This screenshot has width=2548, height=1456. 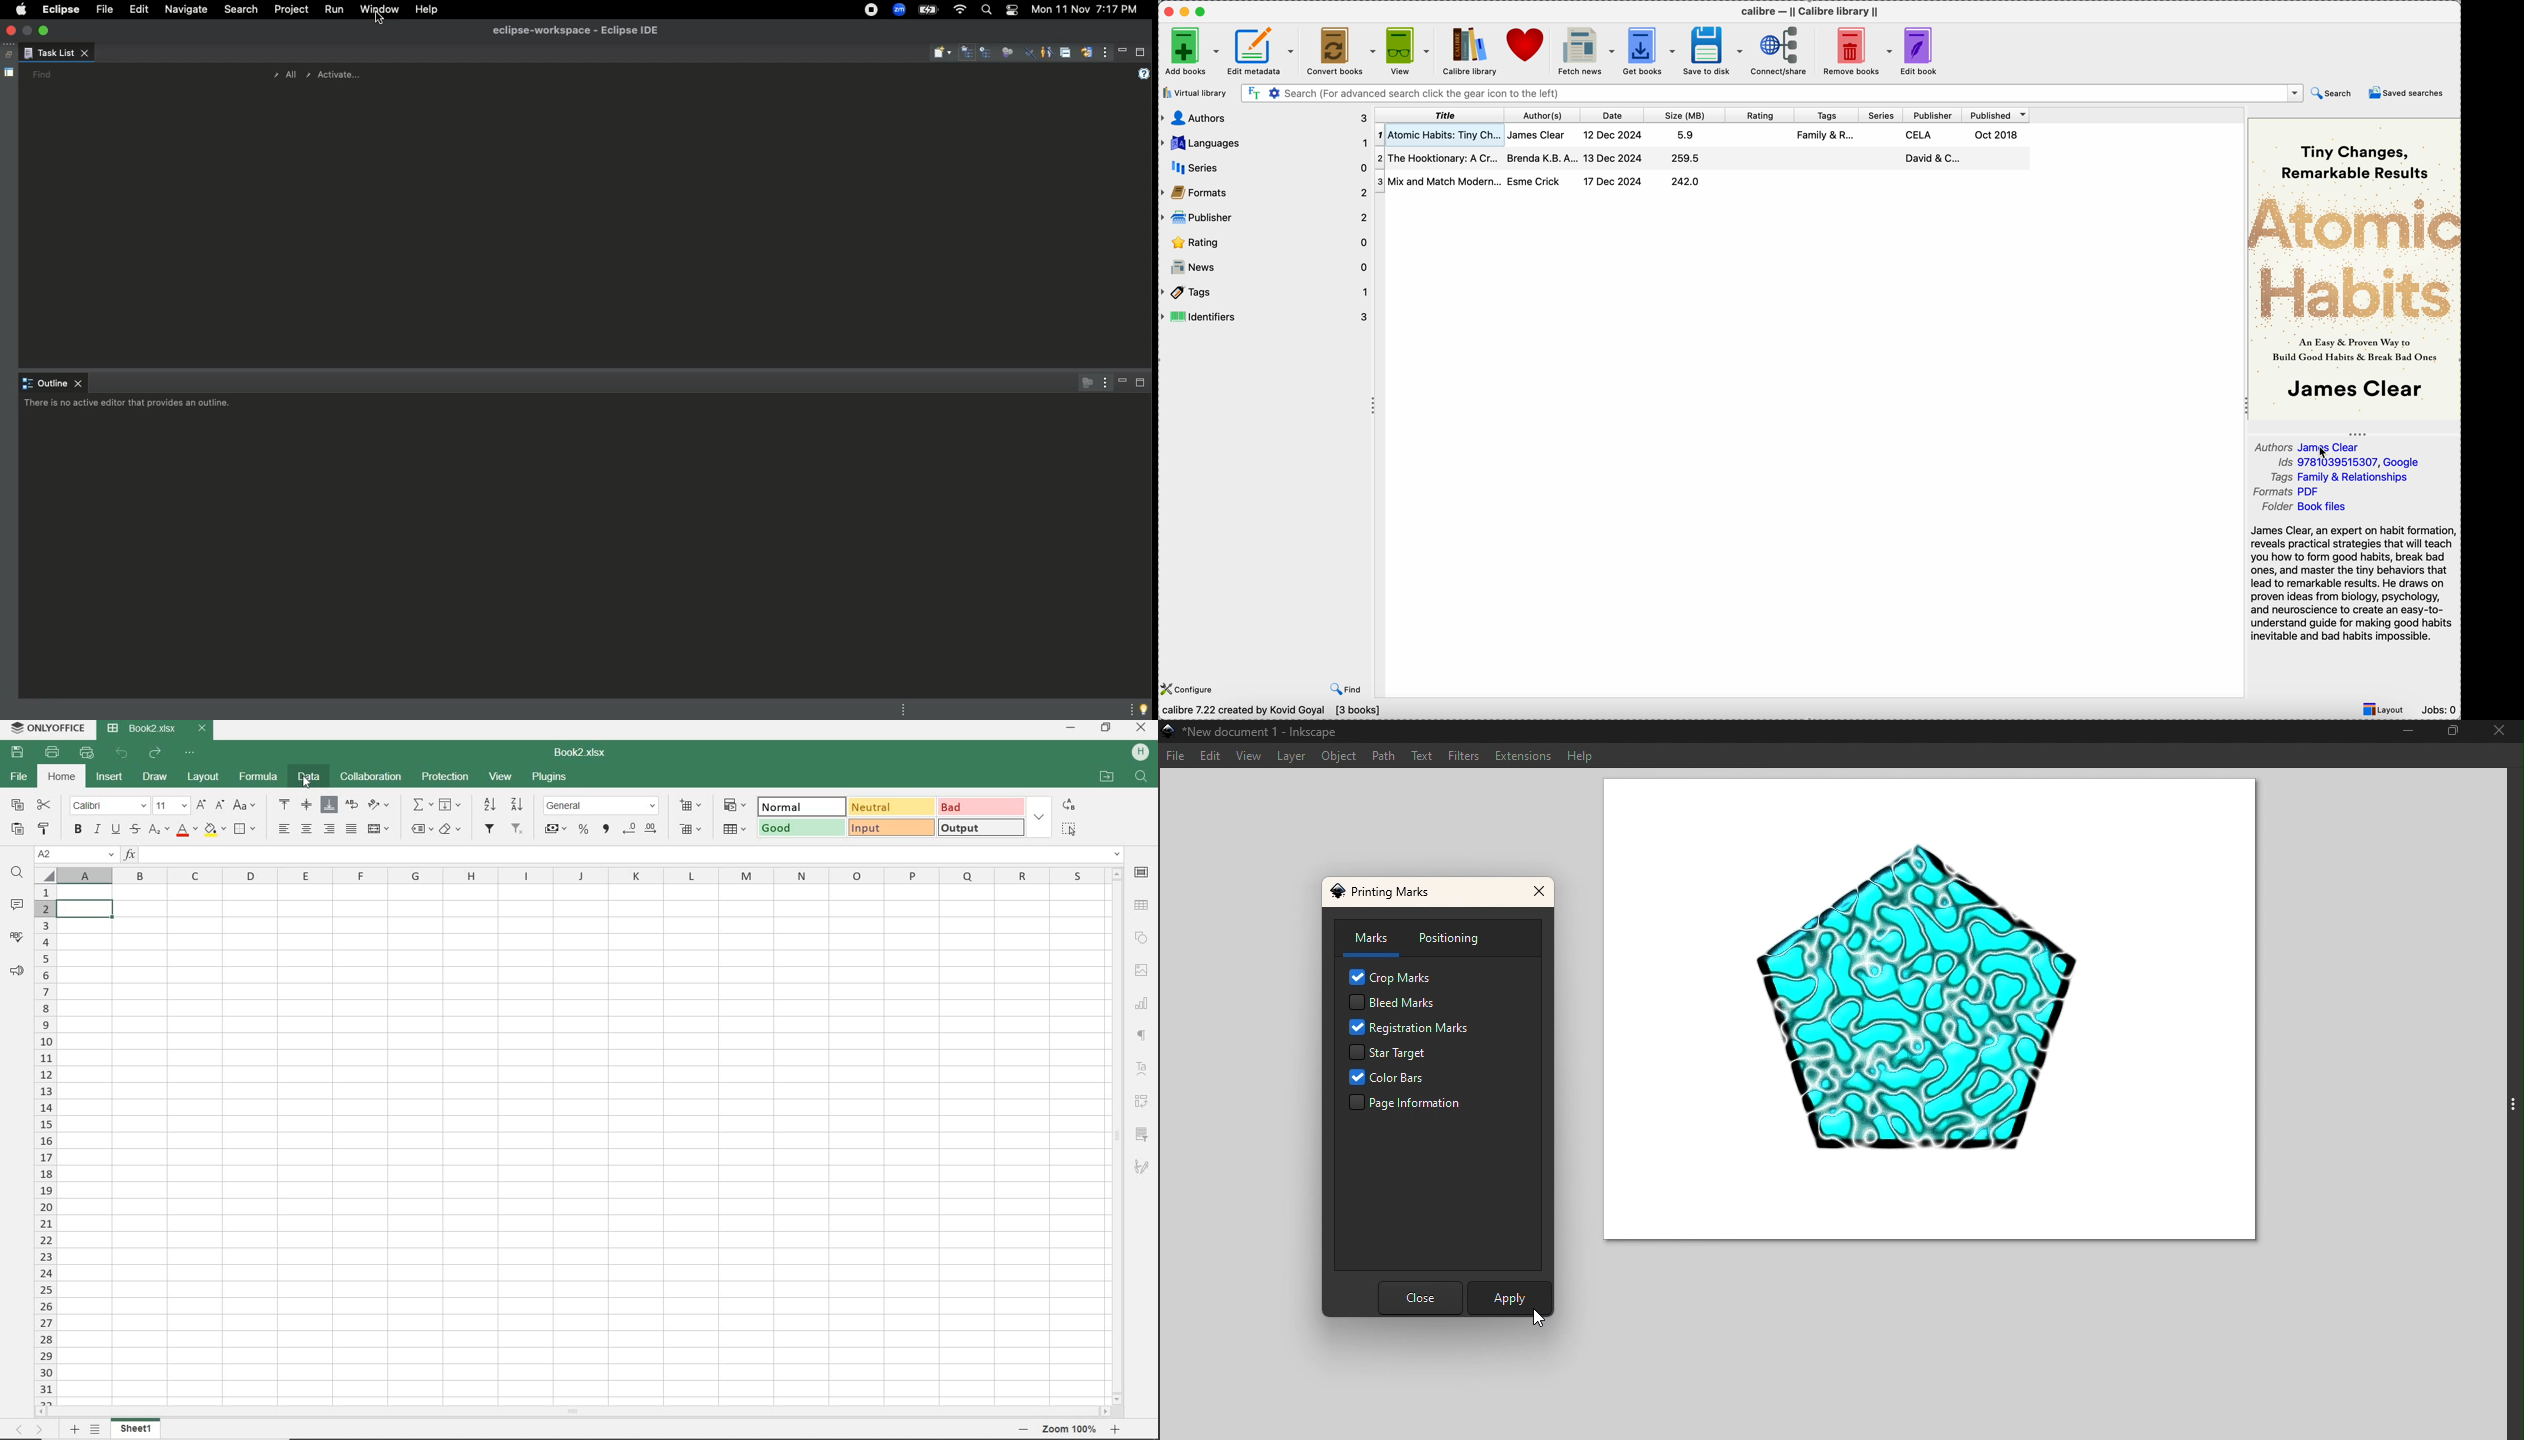 What do you see at coordinates (1065, 54) in the screenshot?
I see `Collapse all` at bounding box center [1065, 54].